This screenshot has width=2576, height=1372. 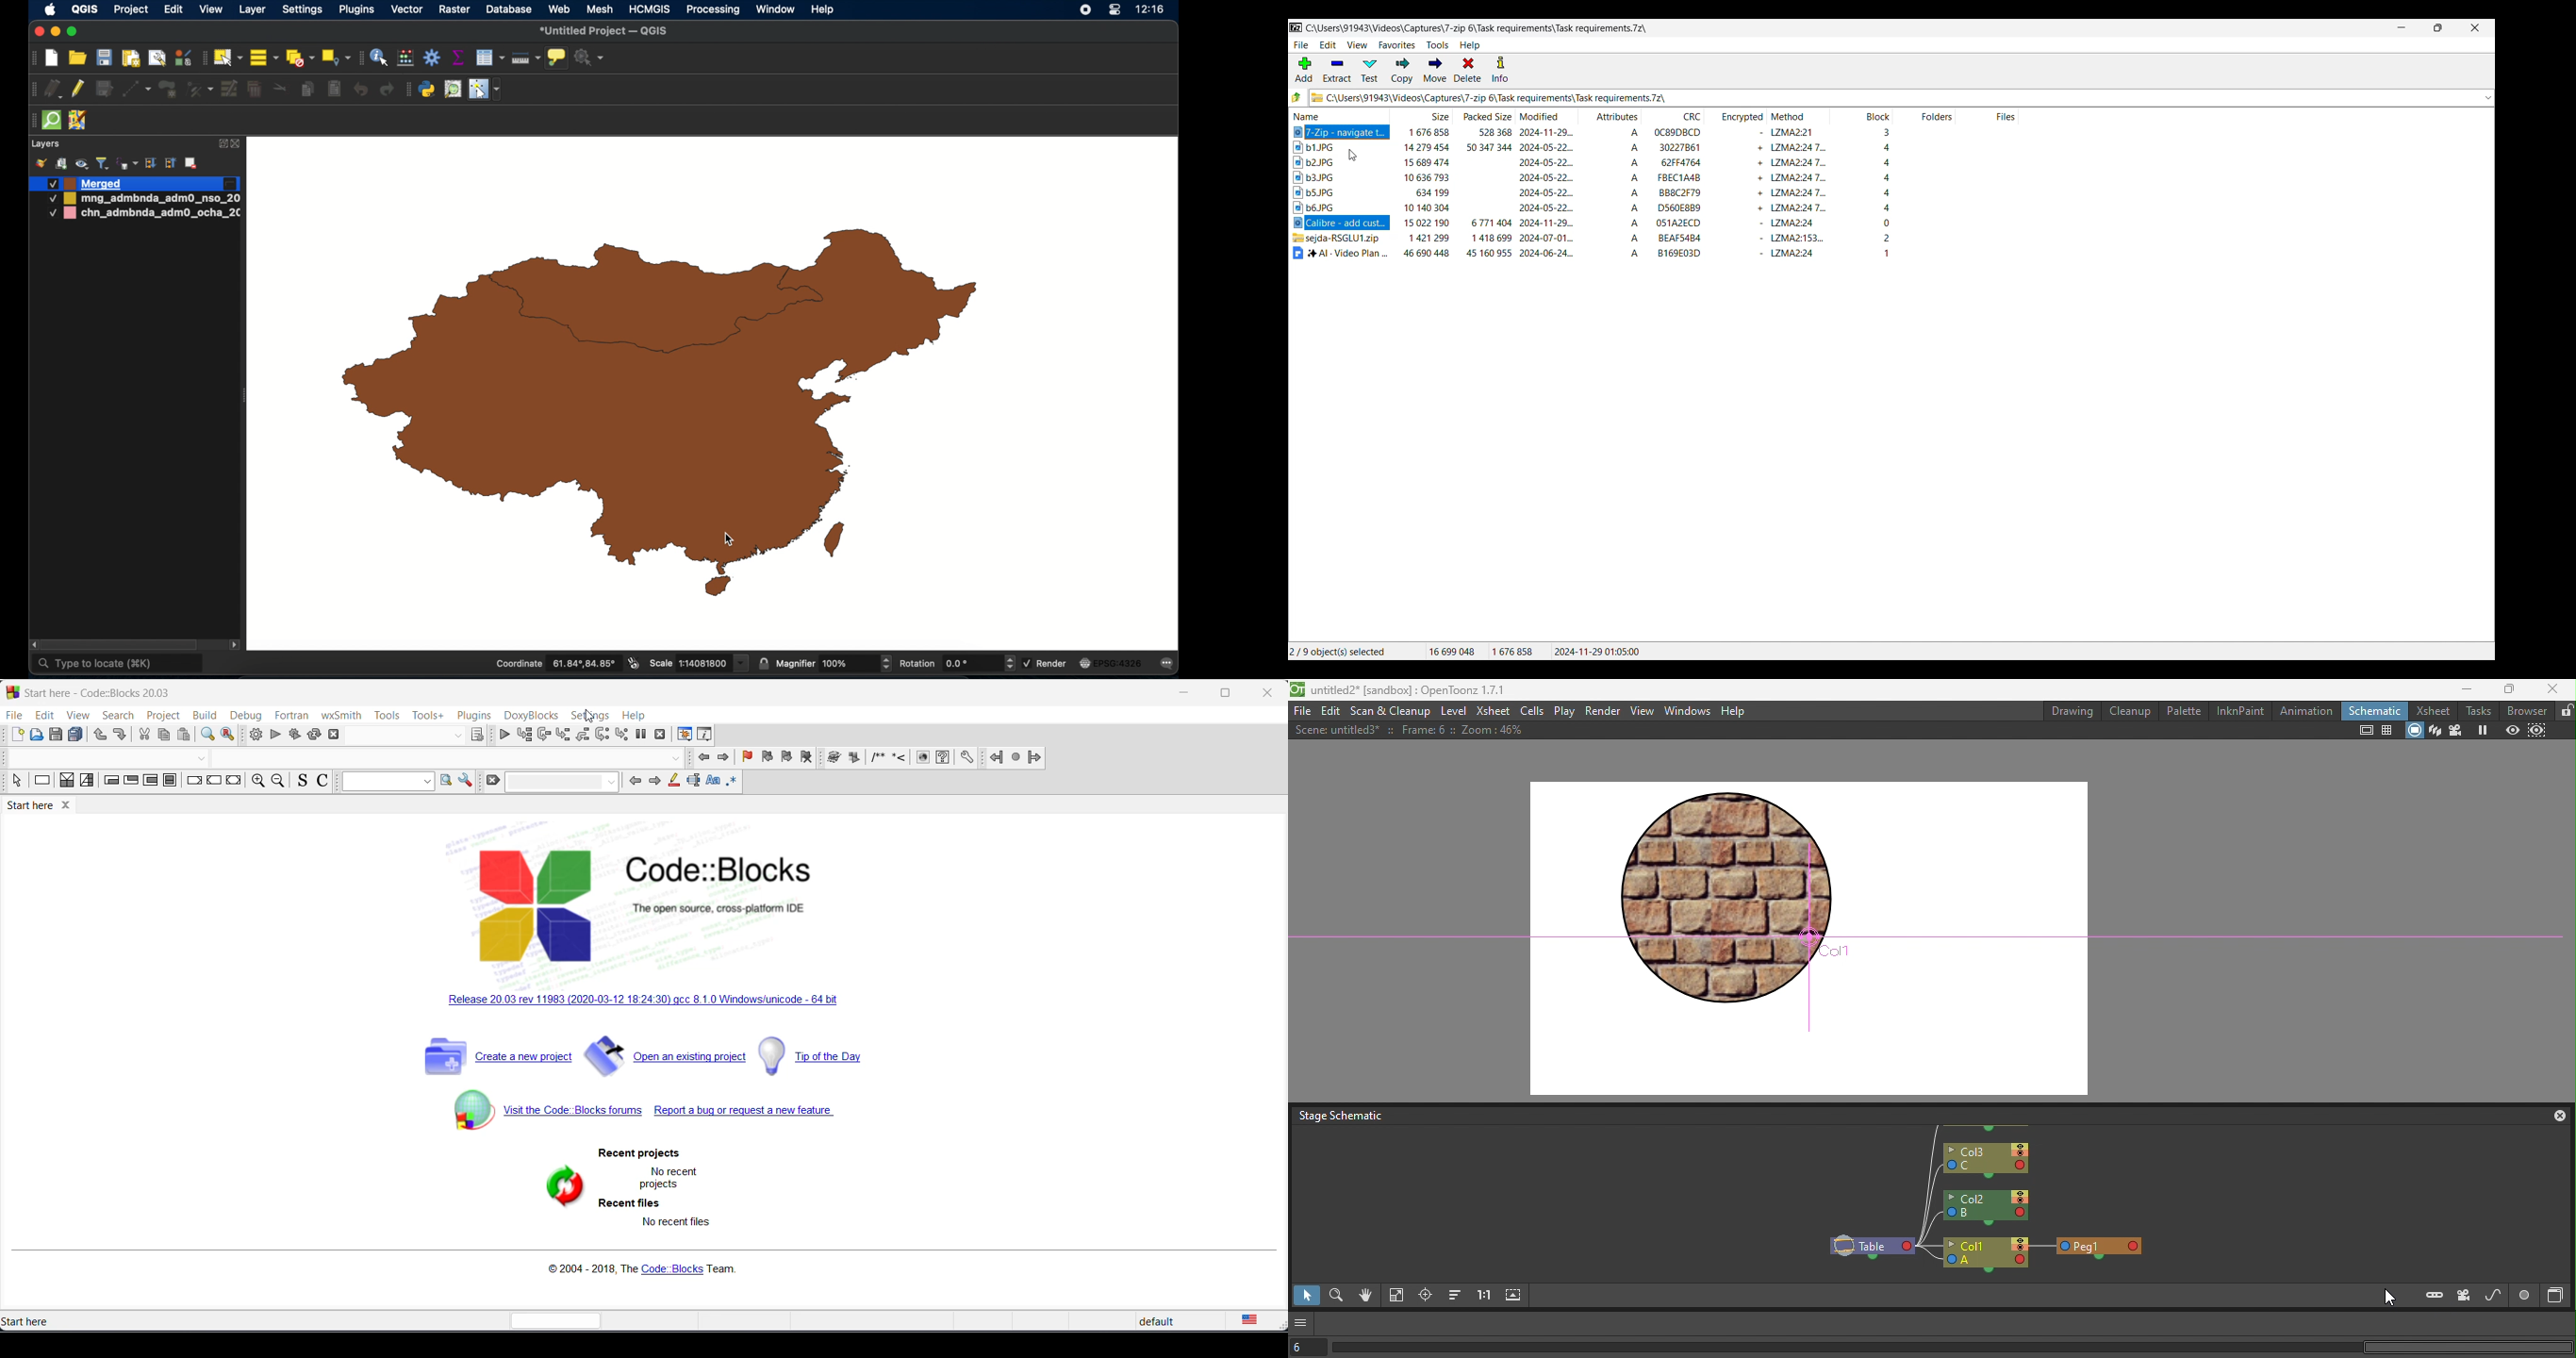 I want to click on next bookmark, so click(x=786, y=756).